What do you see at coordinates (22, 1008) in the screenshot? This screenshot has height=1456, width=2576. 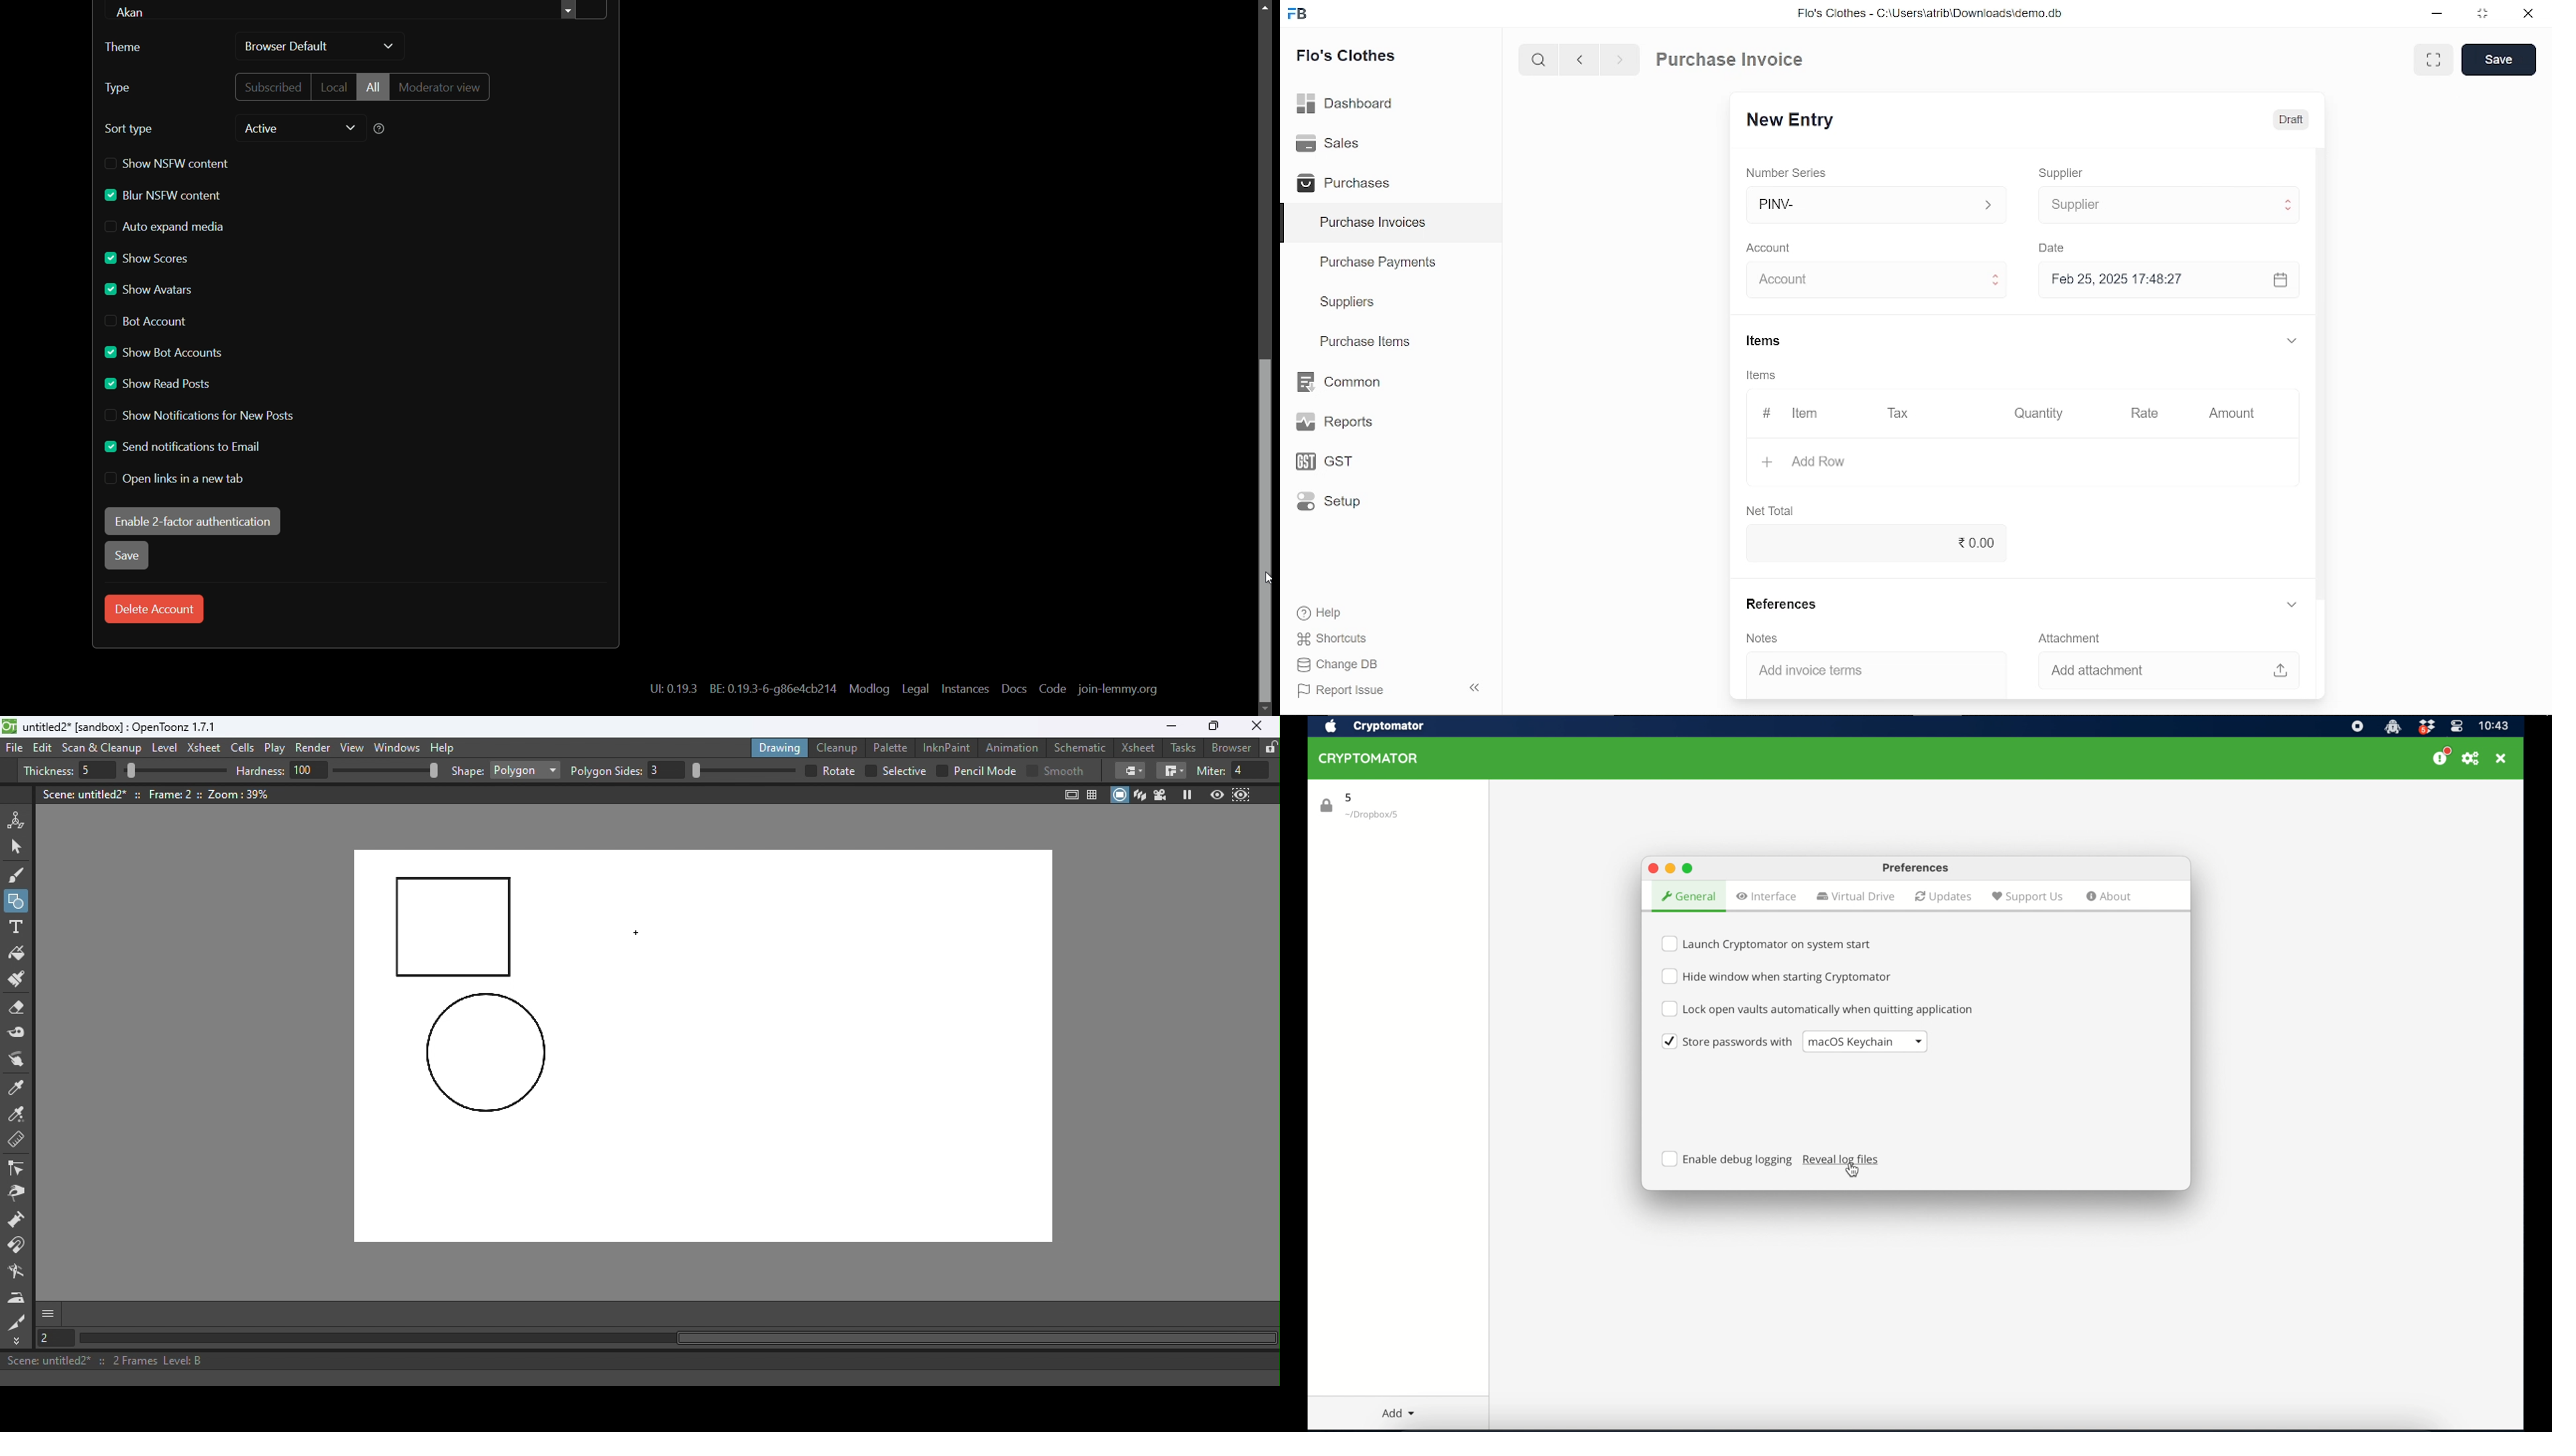 I see `Eraser tool` at bounding box center [22, 1008].